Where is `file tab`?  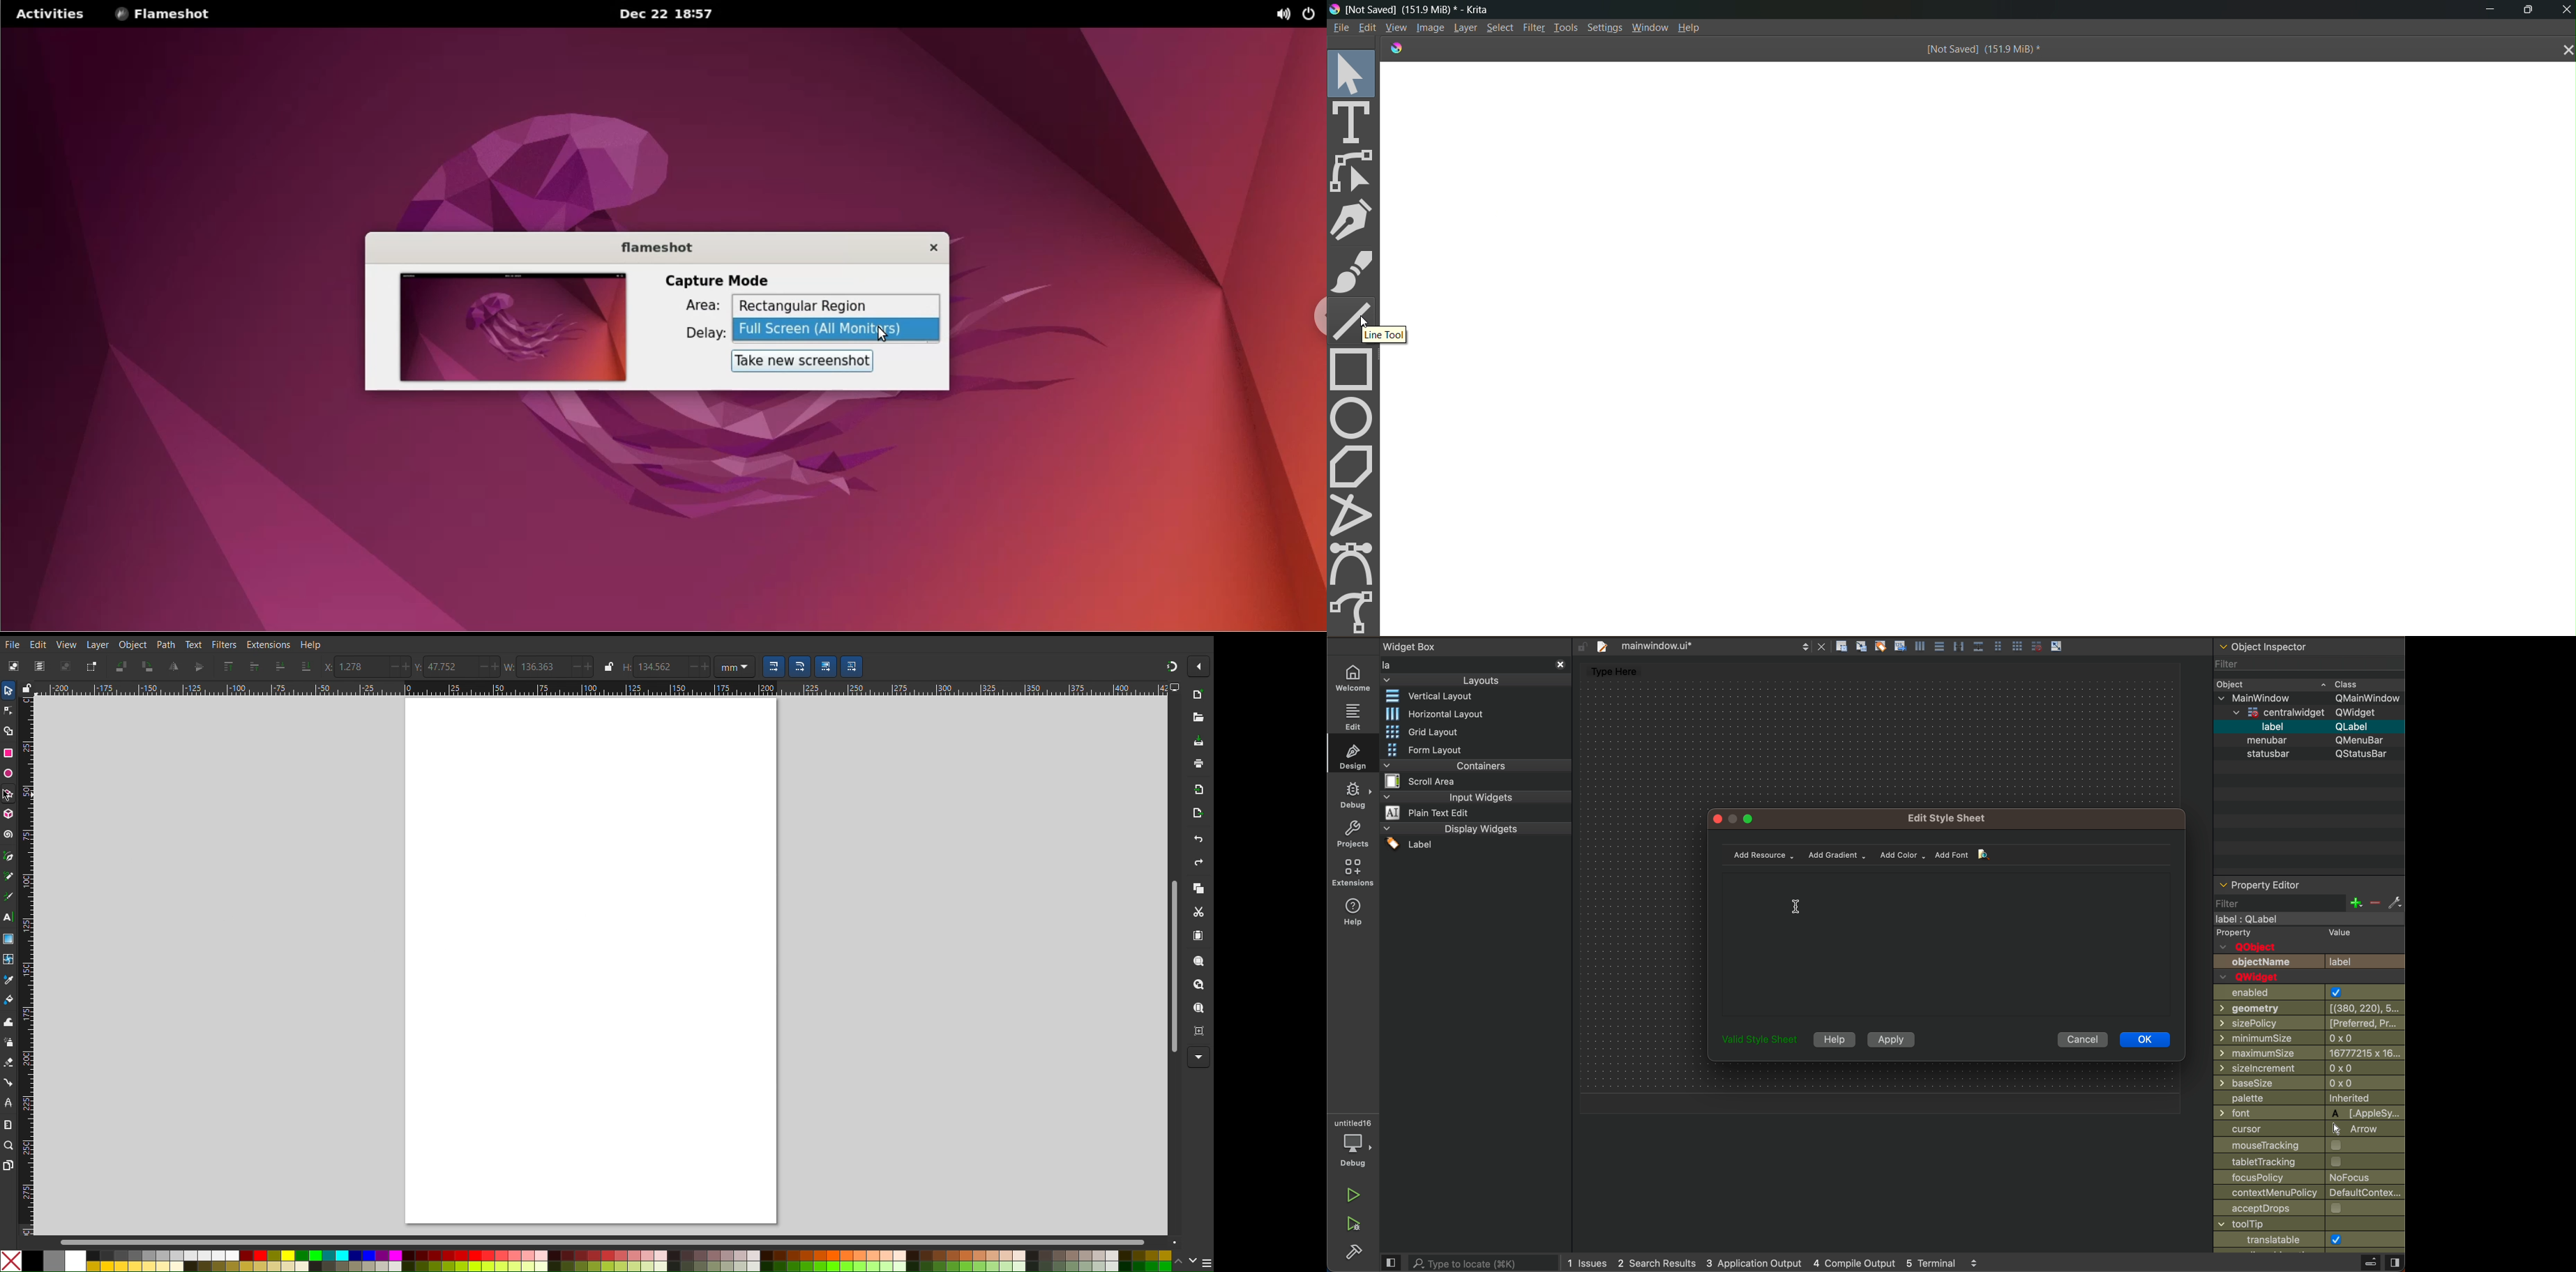 file tab is located at coordinates (1711, 645).